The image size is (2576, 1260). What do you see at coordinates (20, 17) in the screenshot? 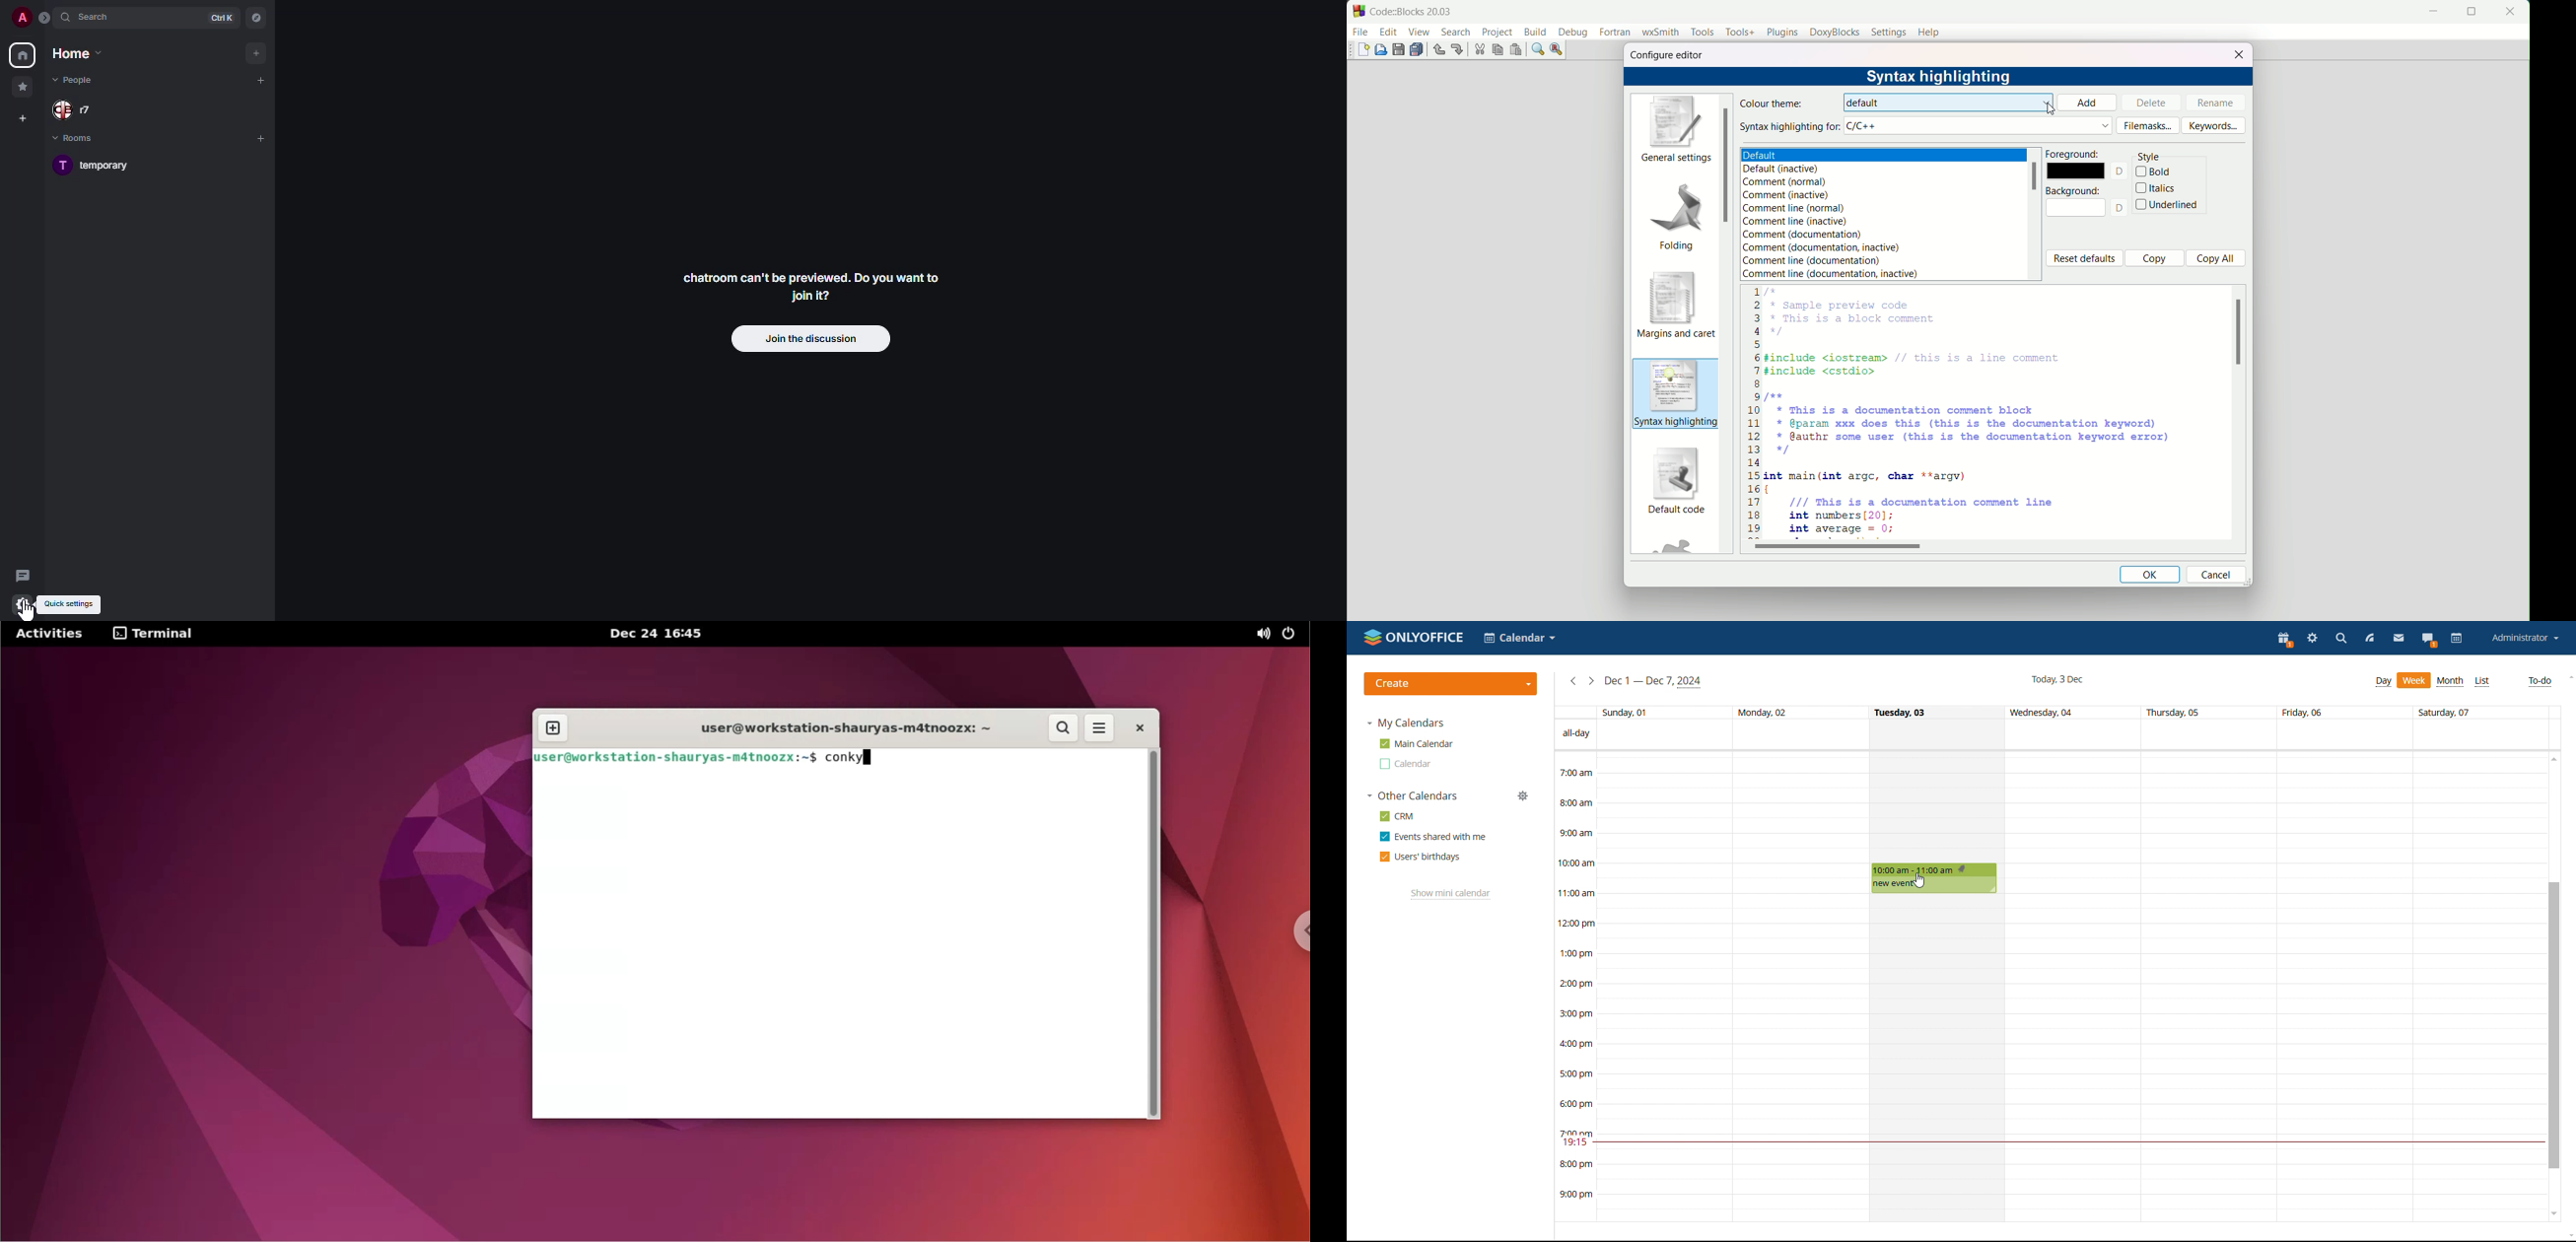
I see `profile` at bounding box center [20, 17].